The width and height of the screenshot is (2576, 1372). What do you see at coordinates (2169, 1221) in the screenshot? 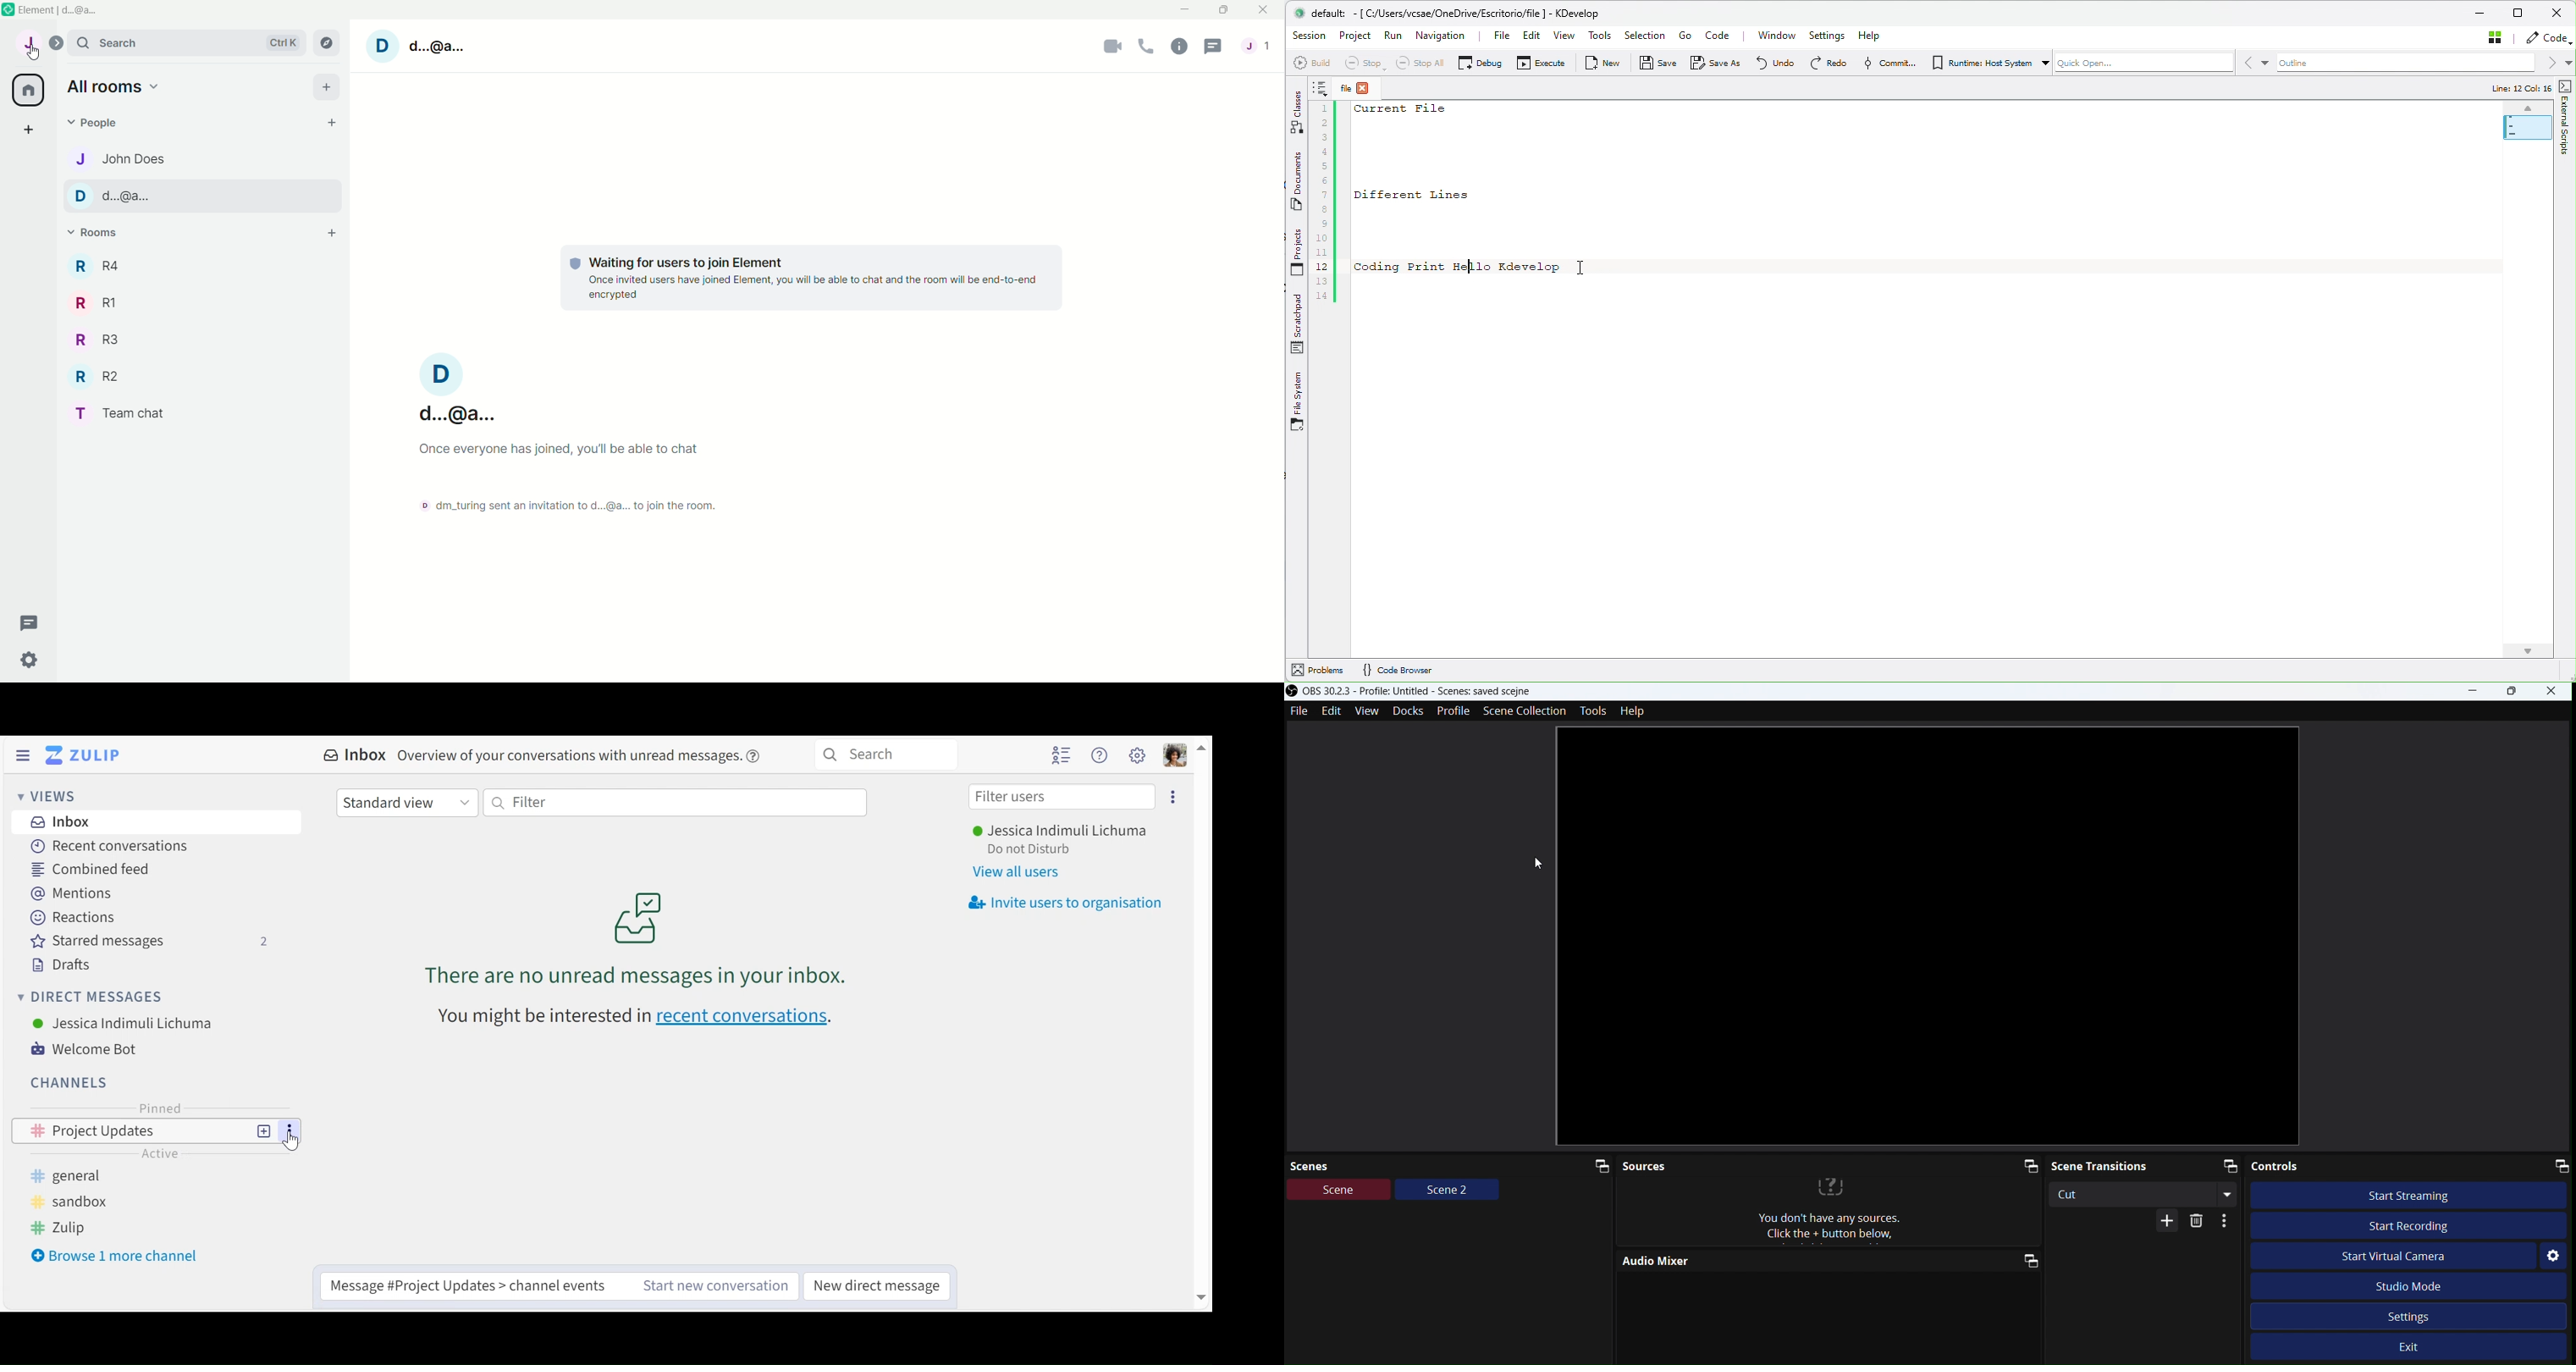
I see `More` at bounding box center [2169, 1221].